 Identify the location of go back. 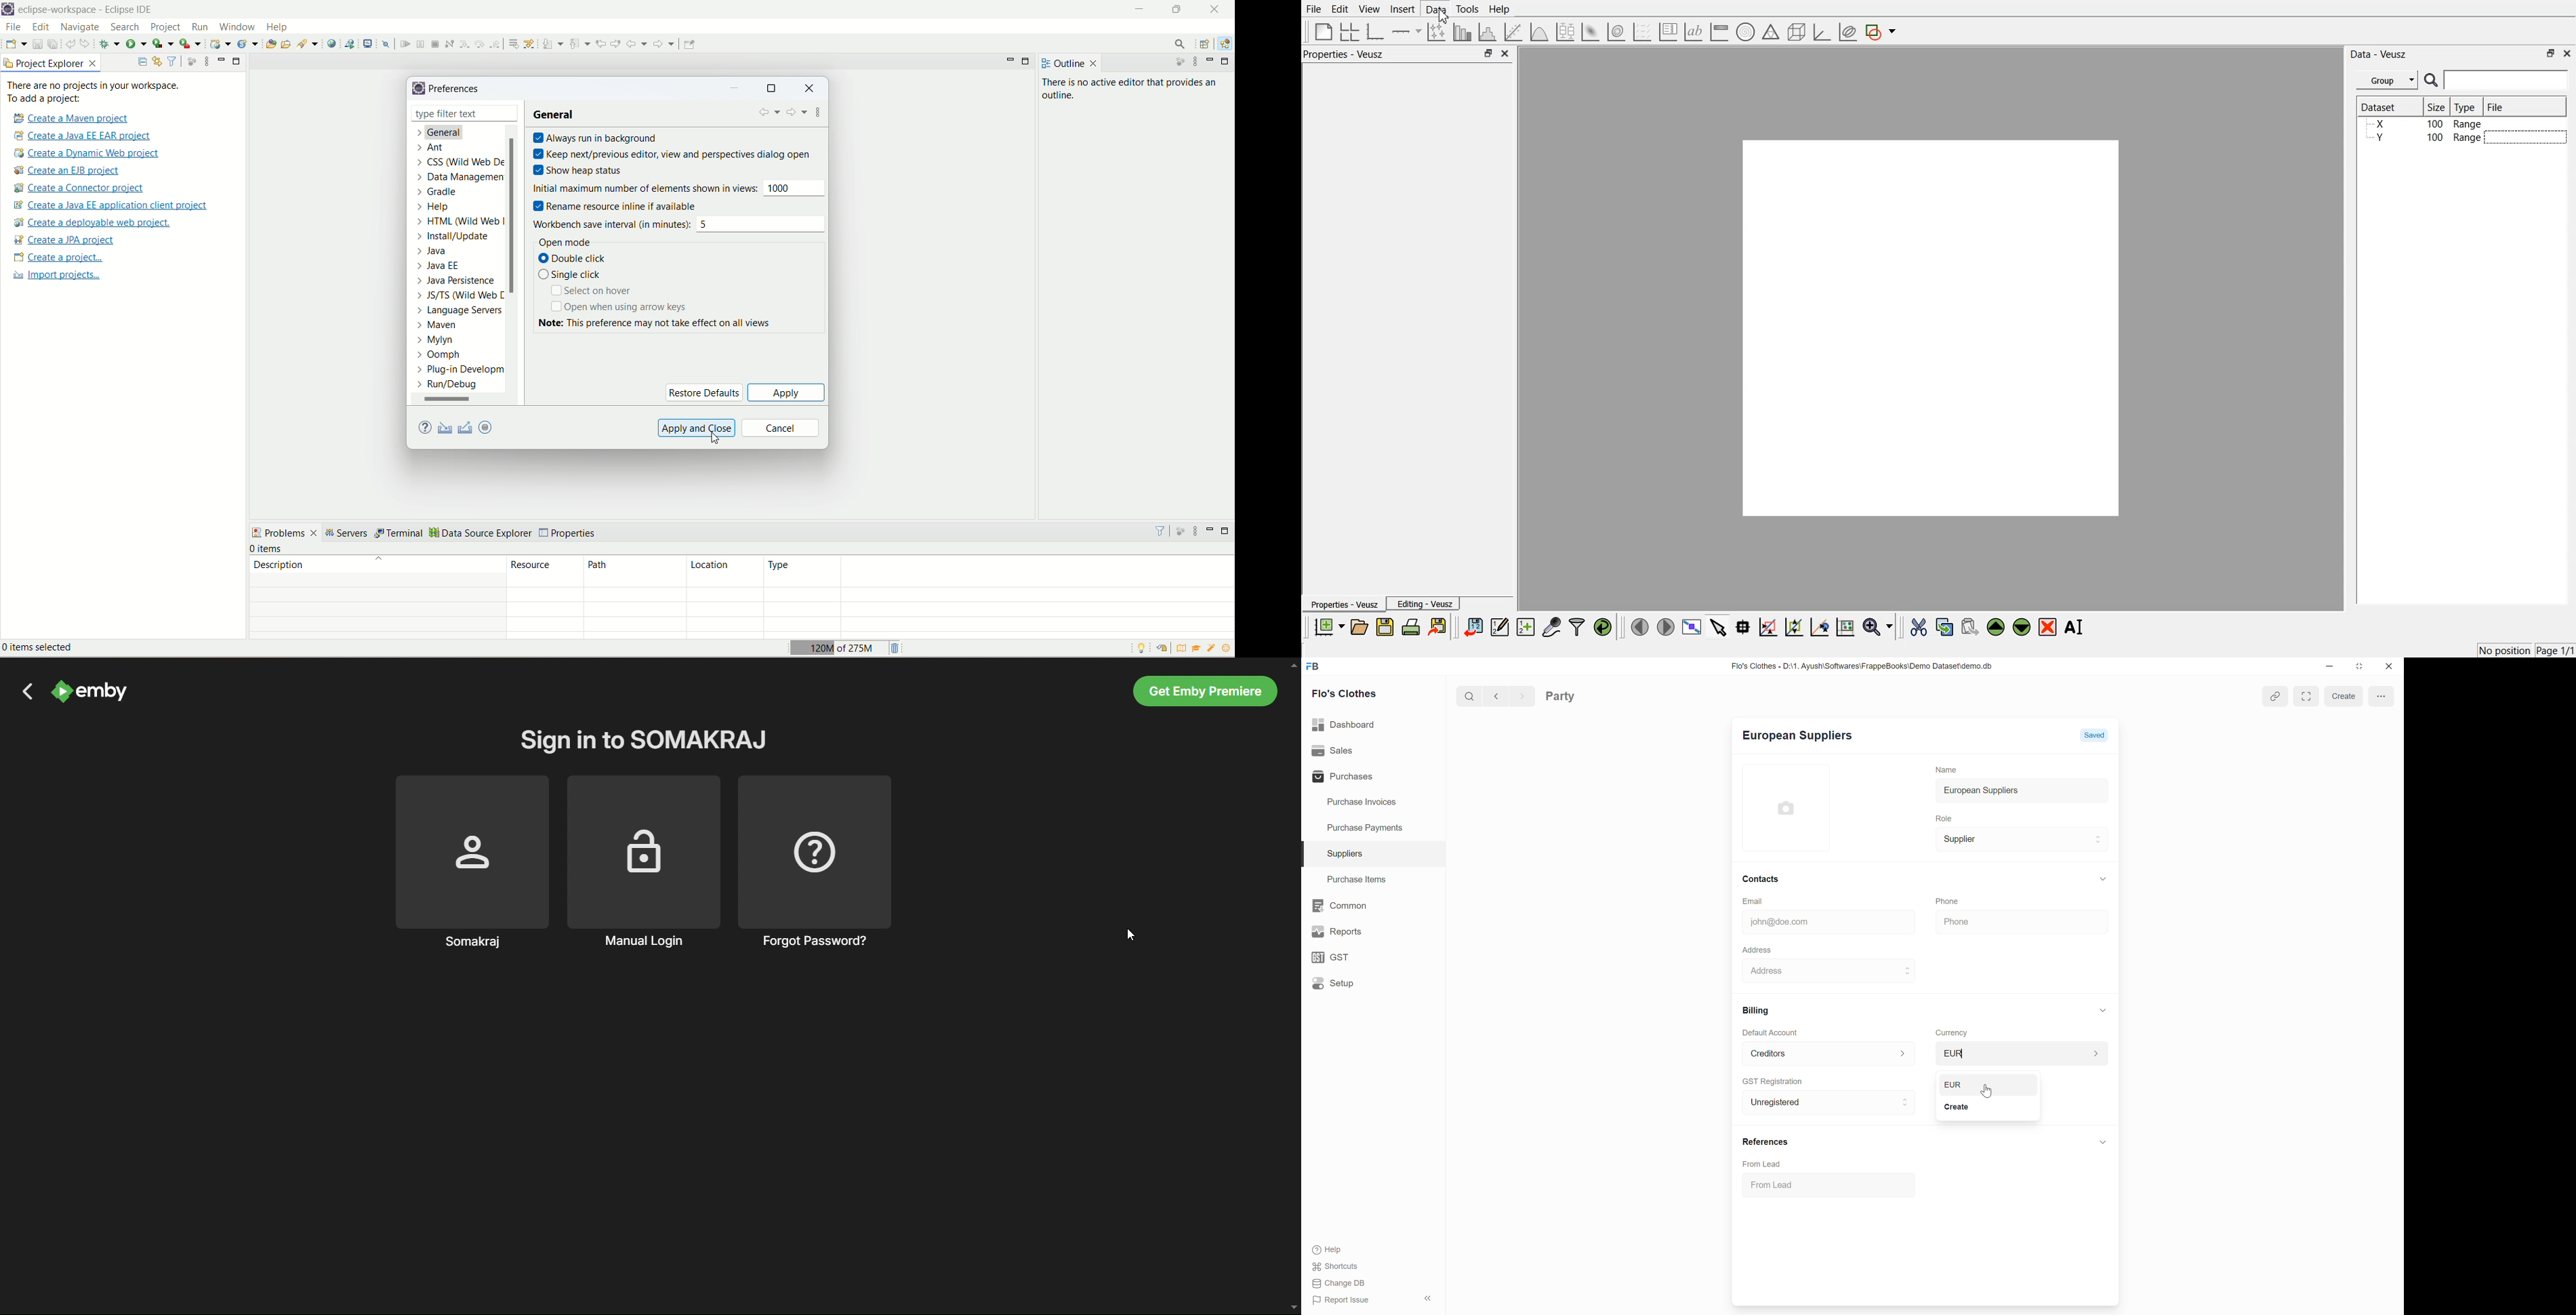
(1493, 695).